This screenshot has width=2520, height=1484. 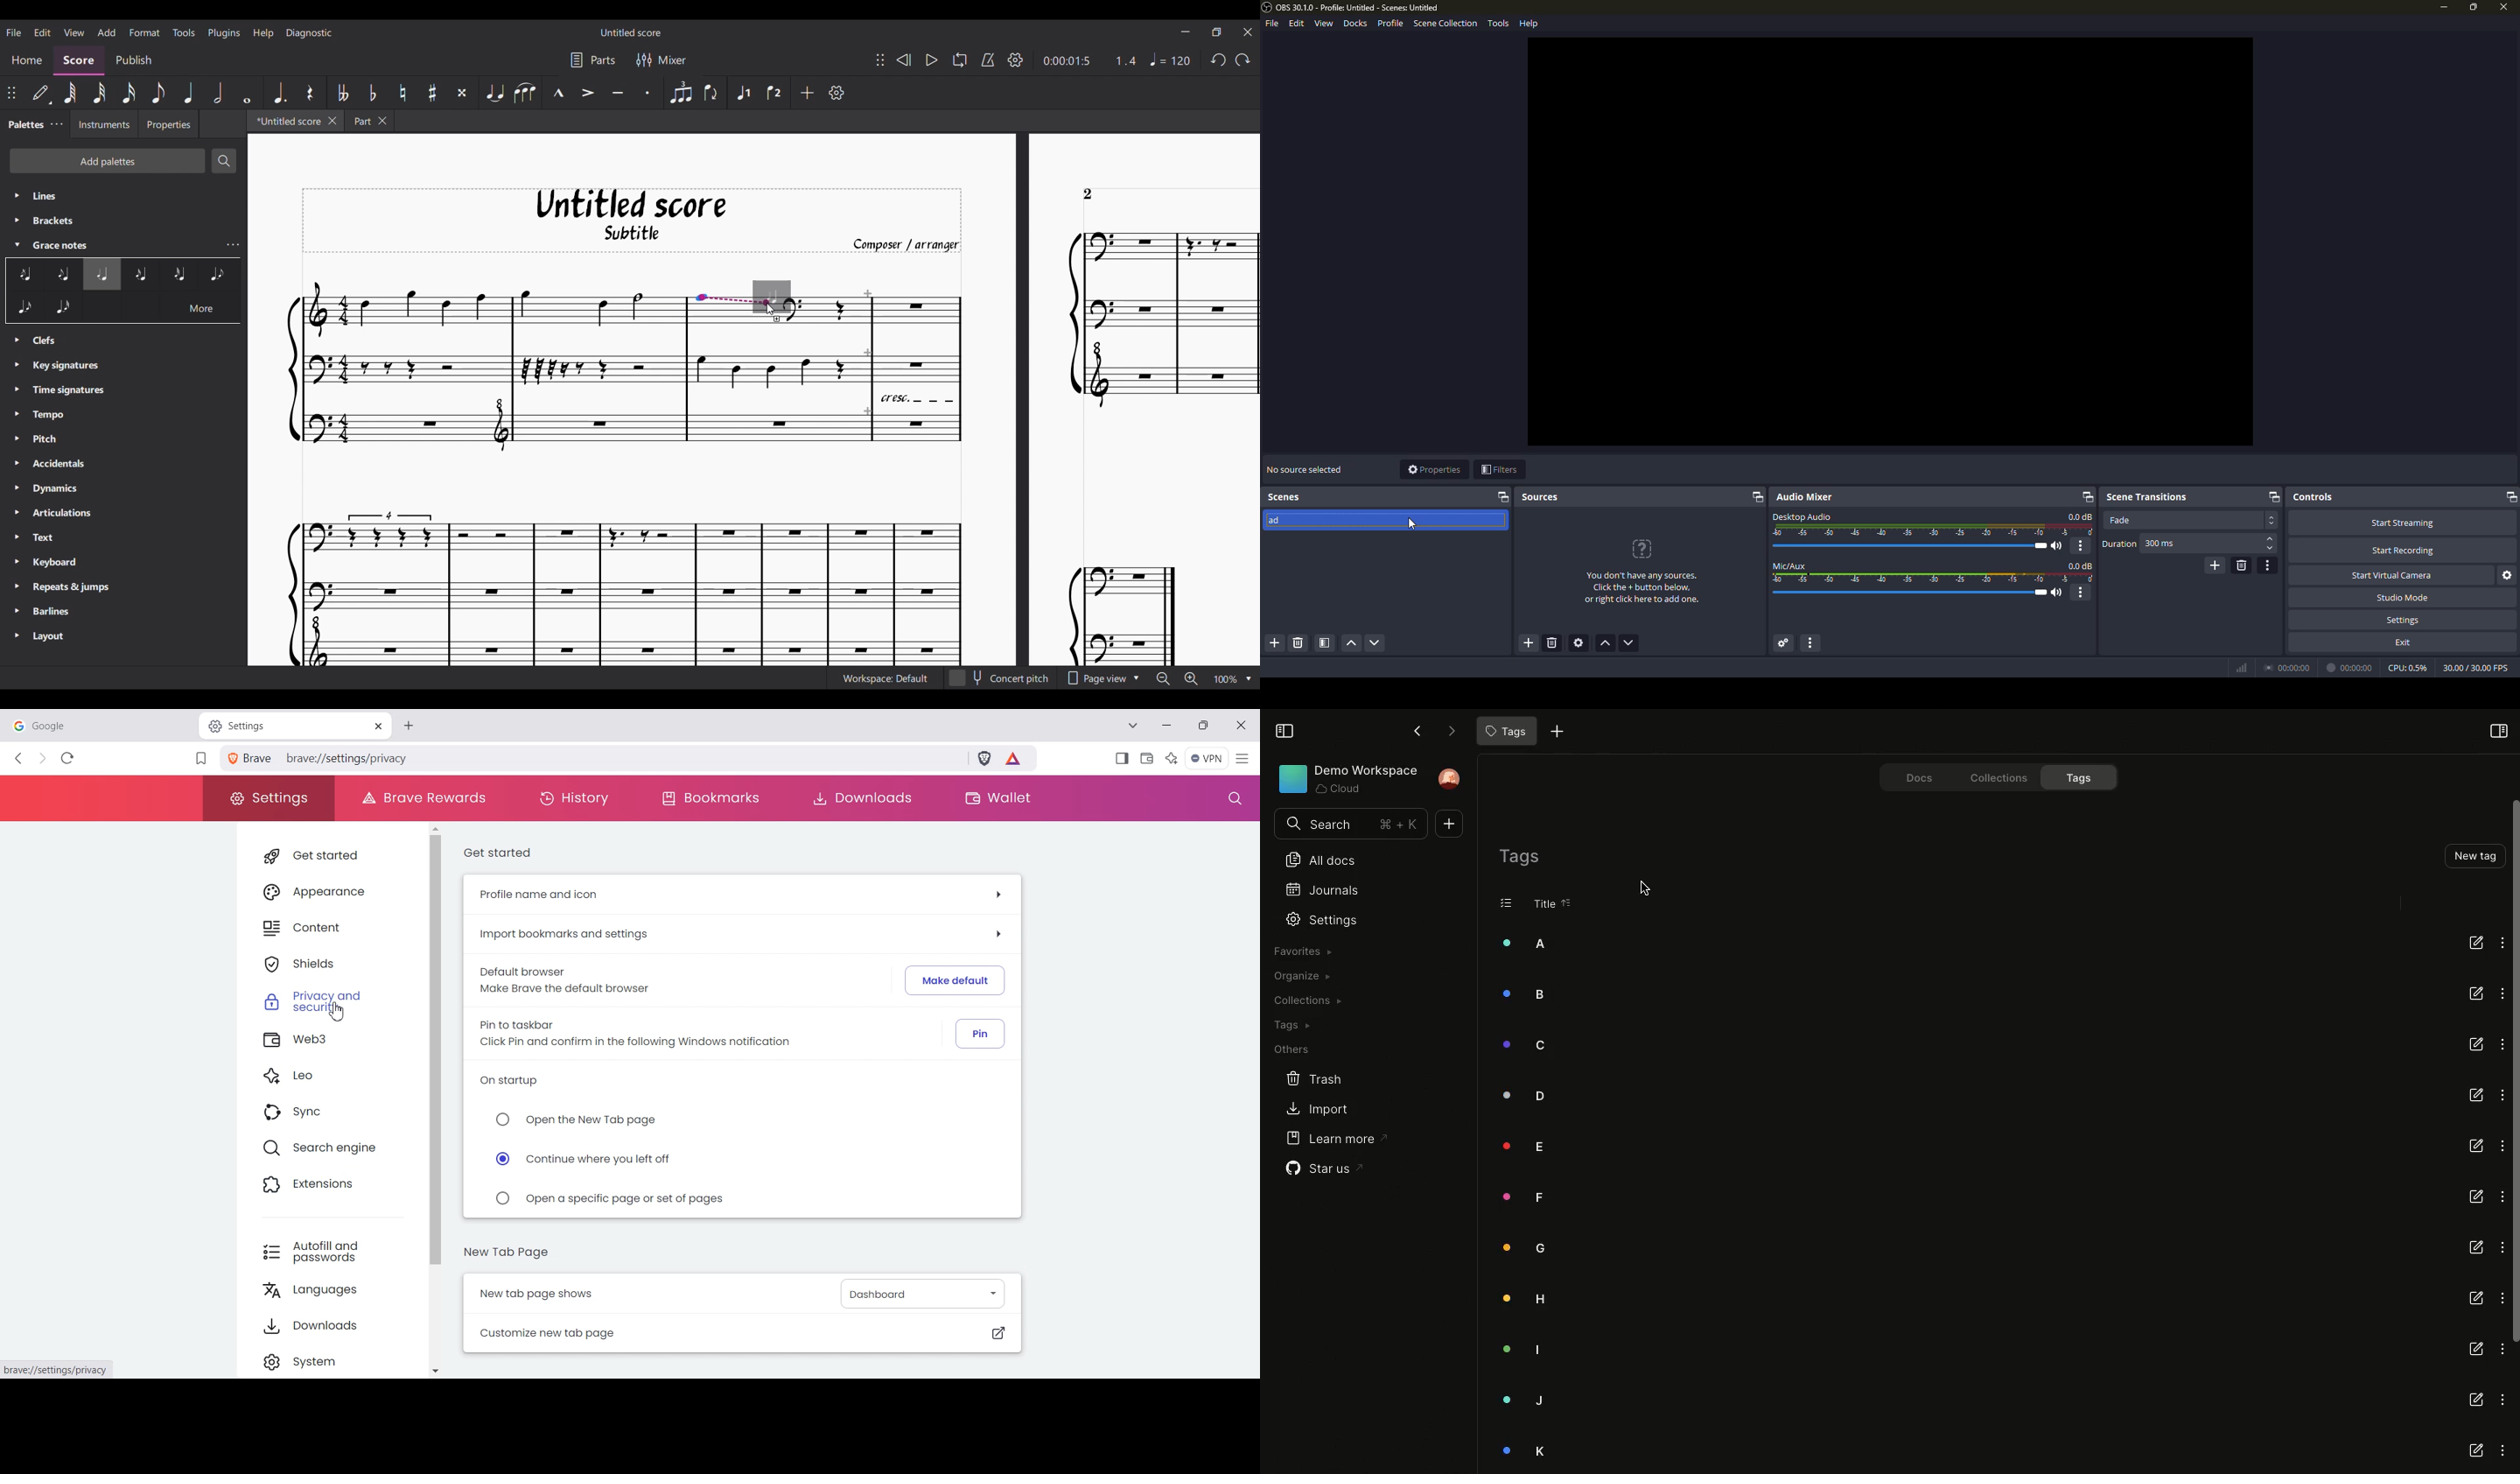 What do you see at coordinates (1567, 903) in the screenshot?
I see `Sort` at bounding box center [1567, 903].